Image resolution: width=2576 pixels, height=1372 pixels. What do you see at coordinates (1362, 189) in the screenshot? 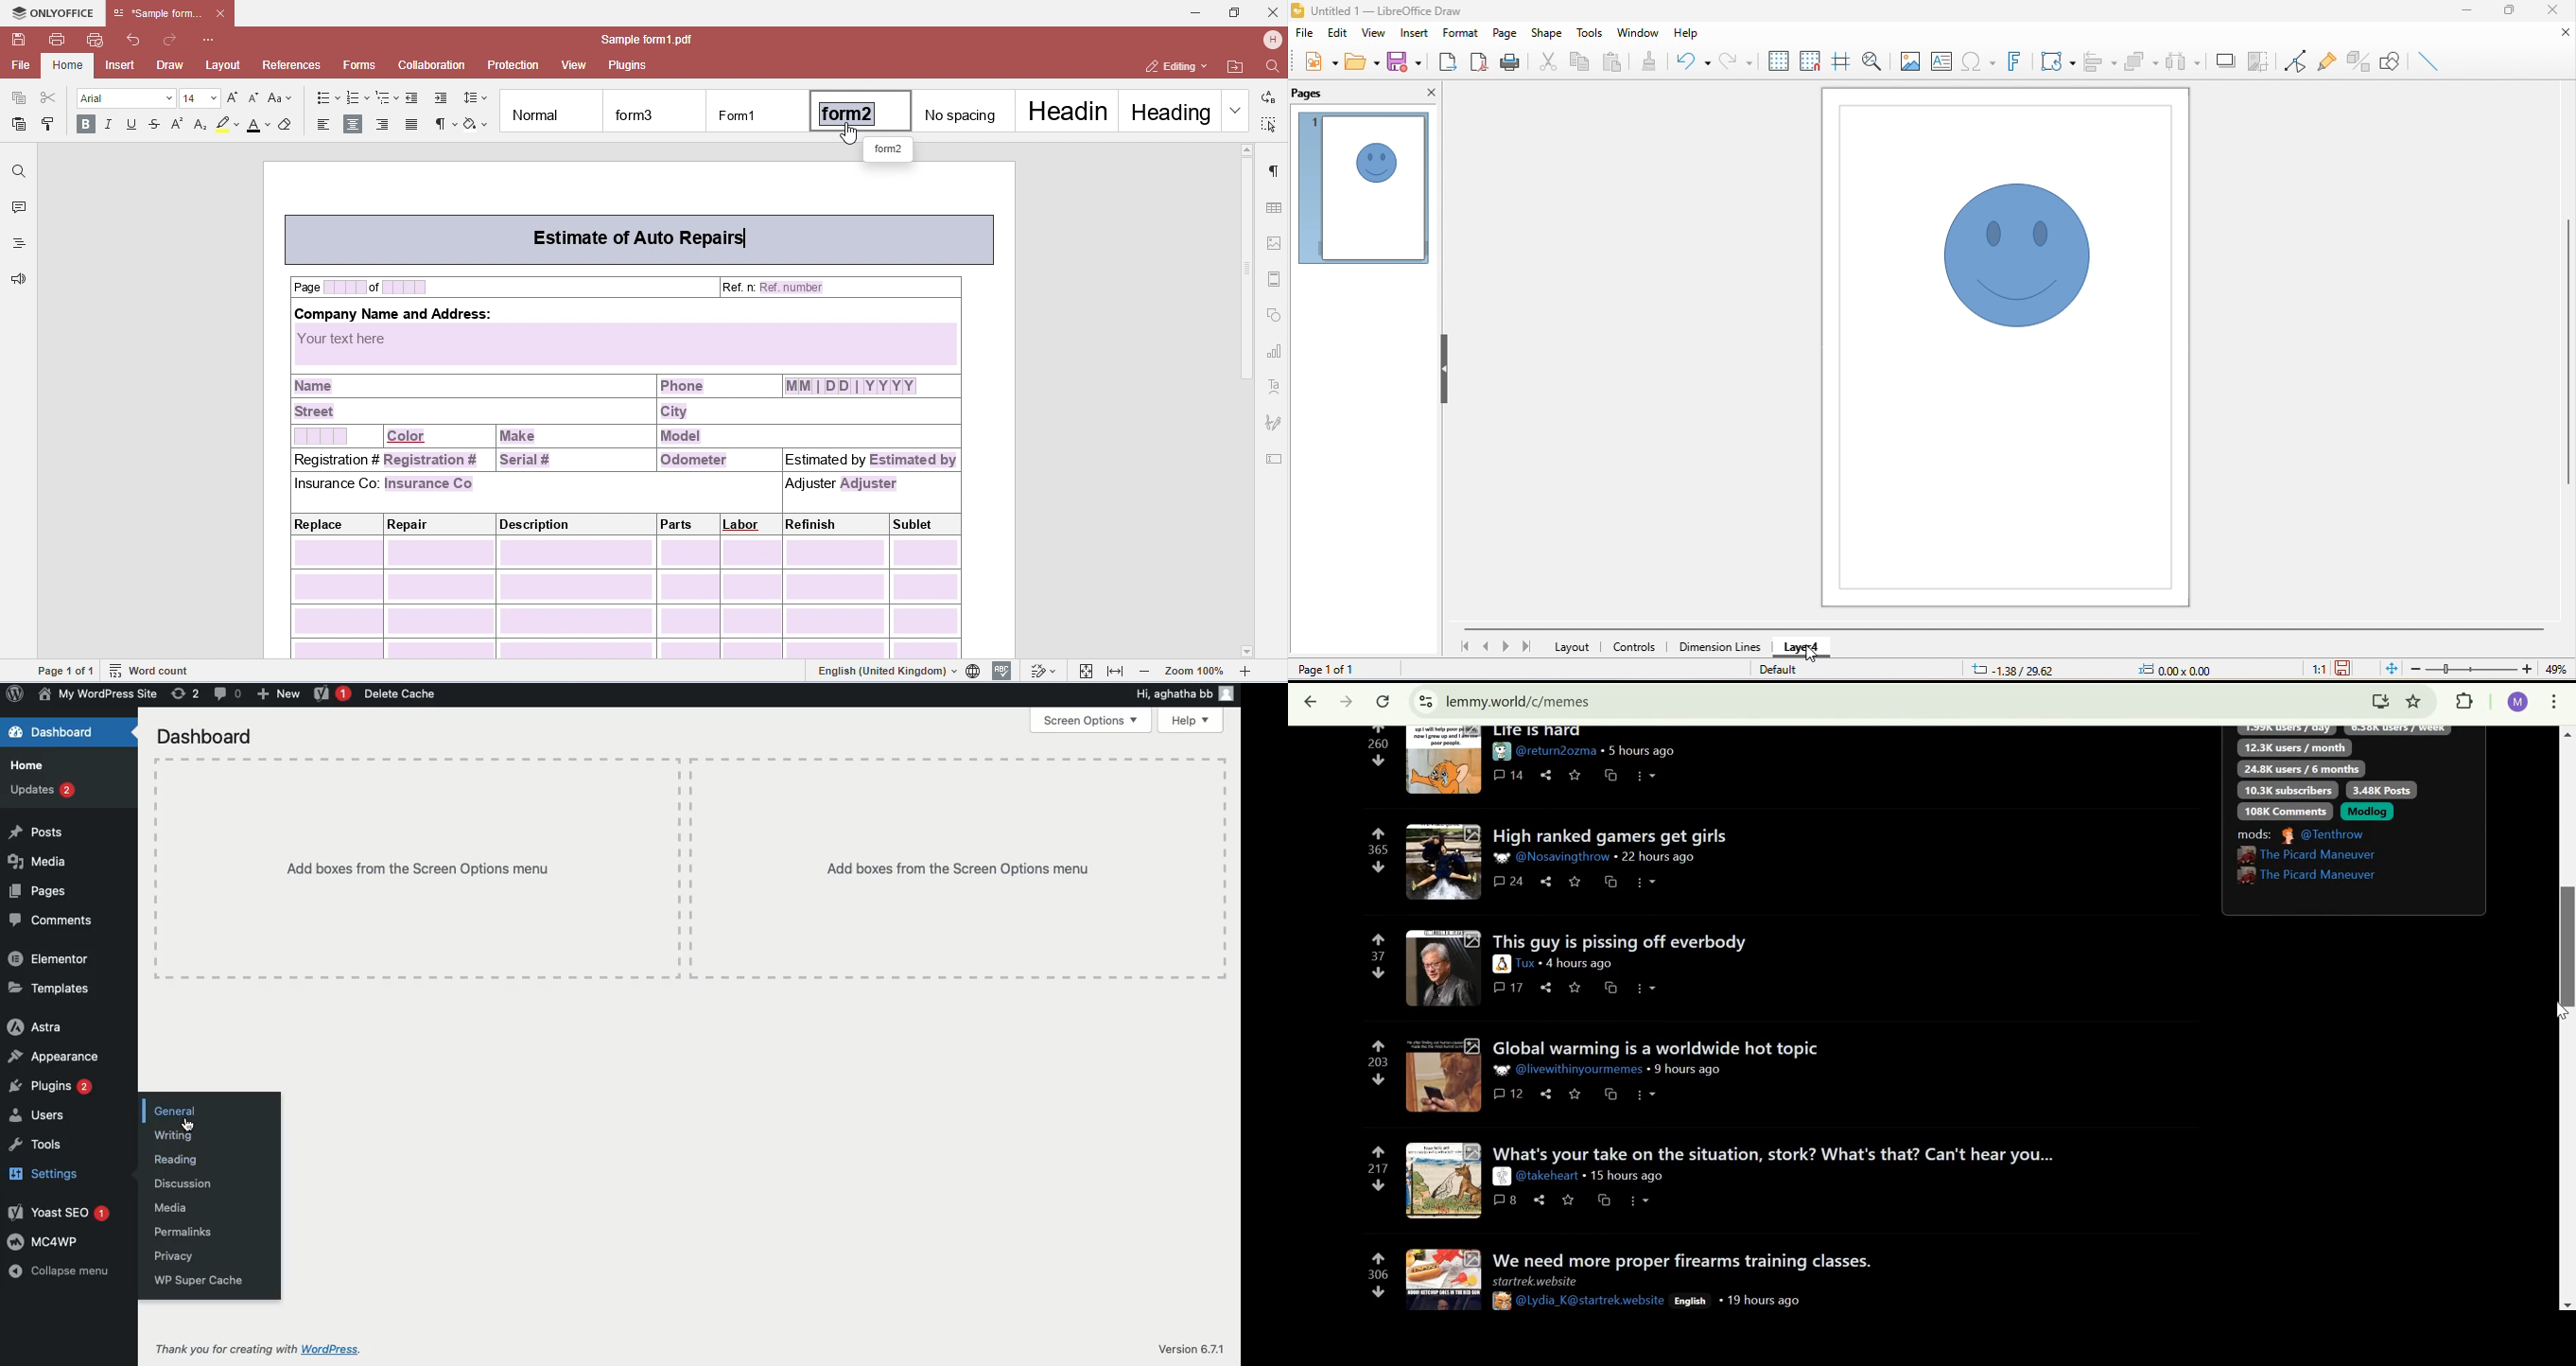
I see `page 1` at bounding box center [1362, 189].